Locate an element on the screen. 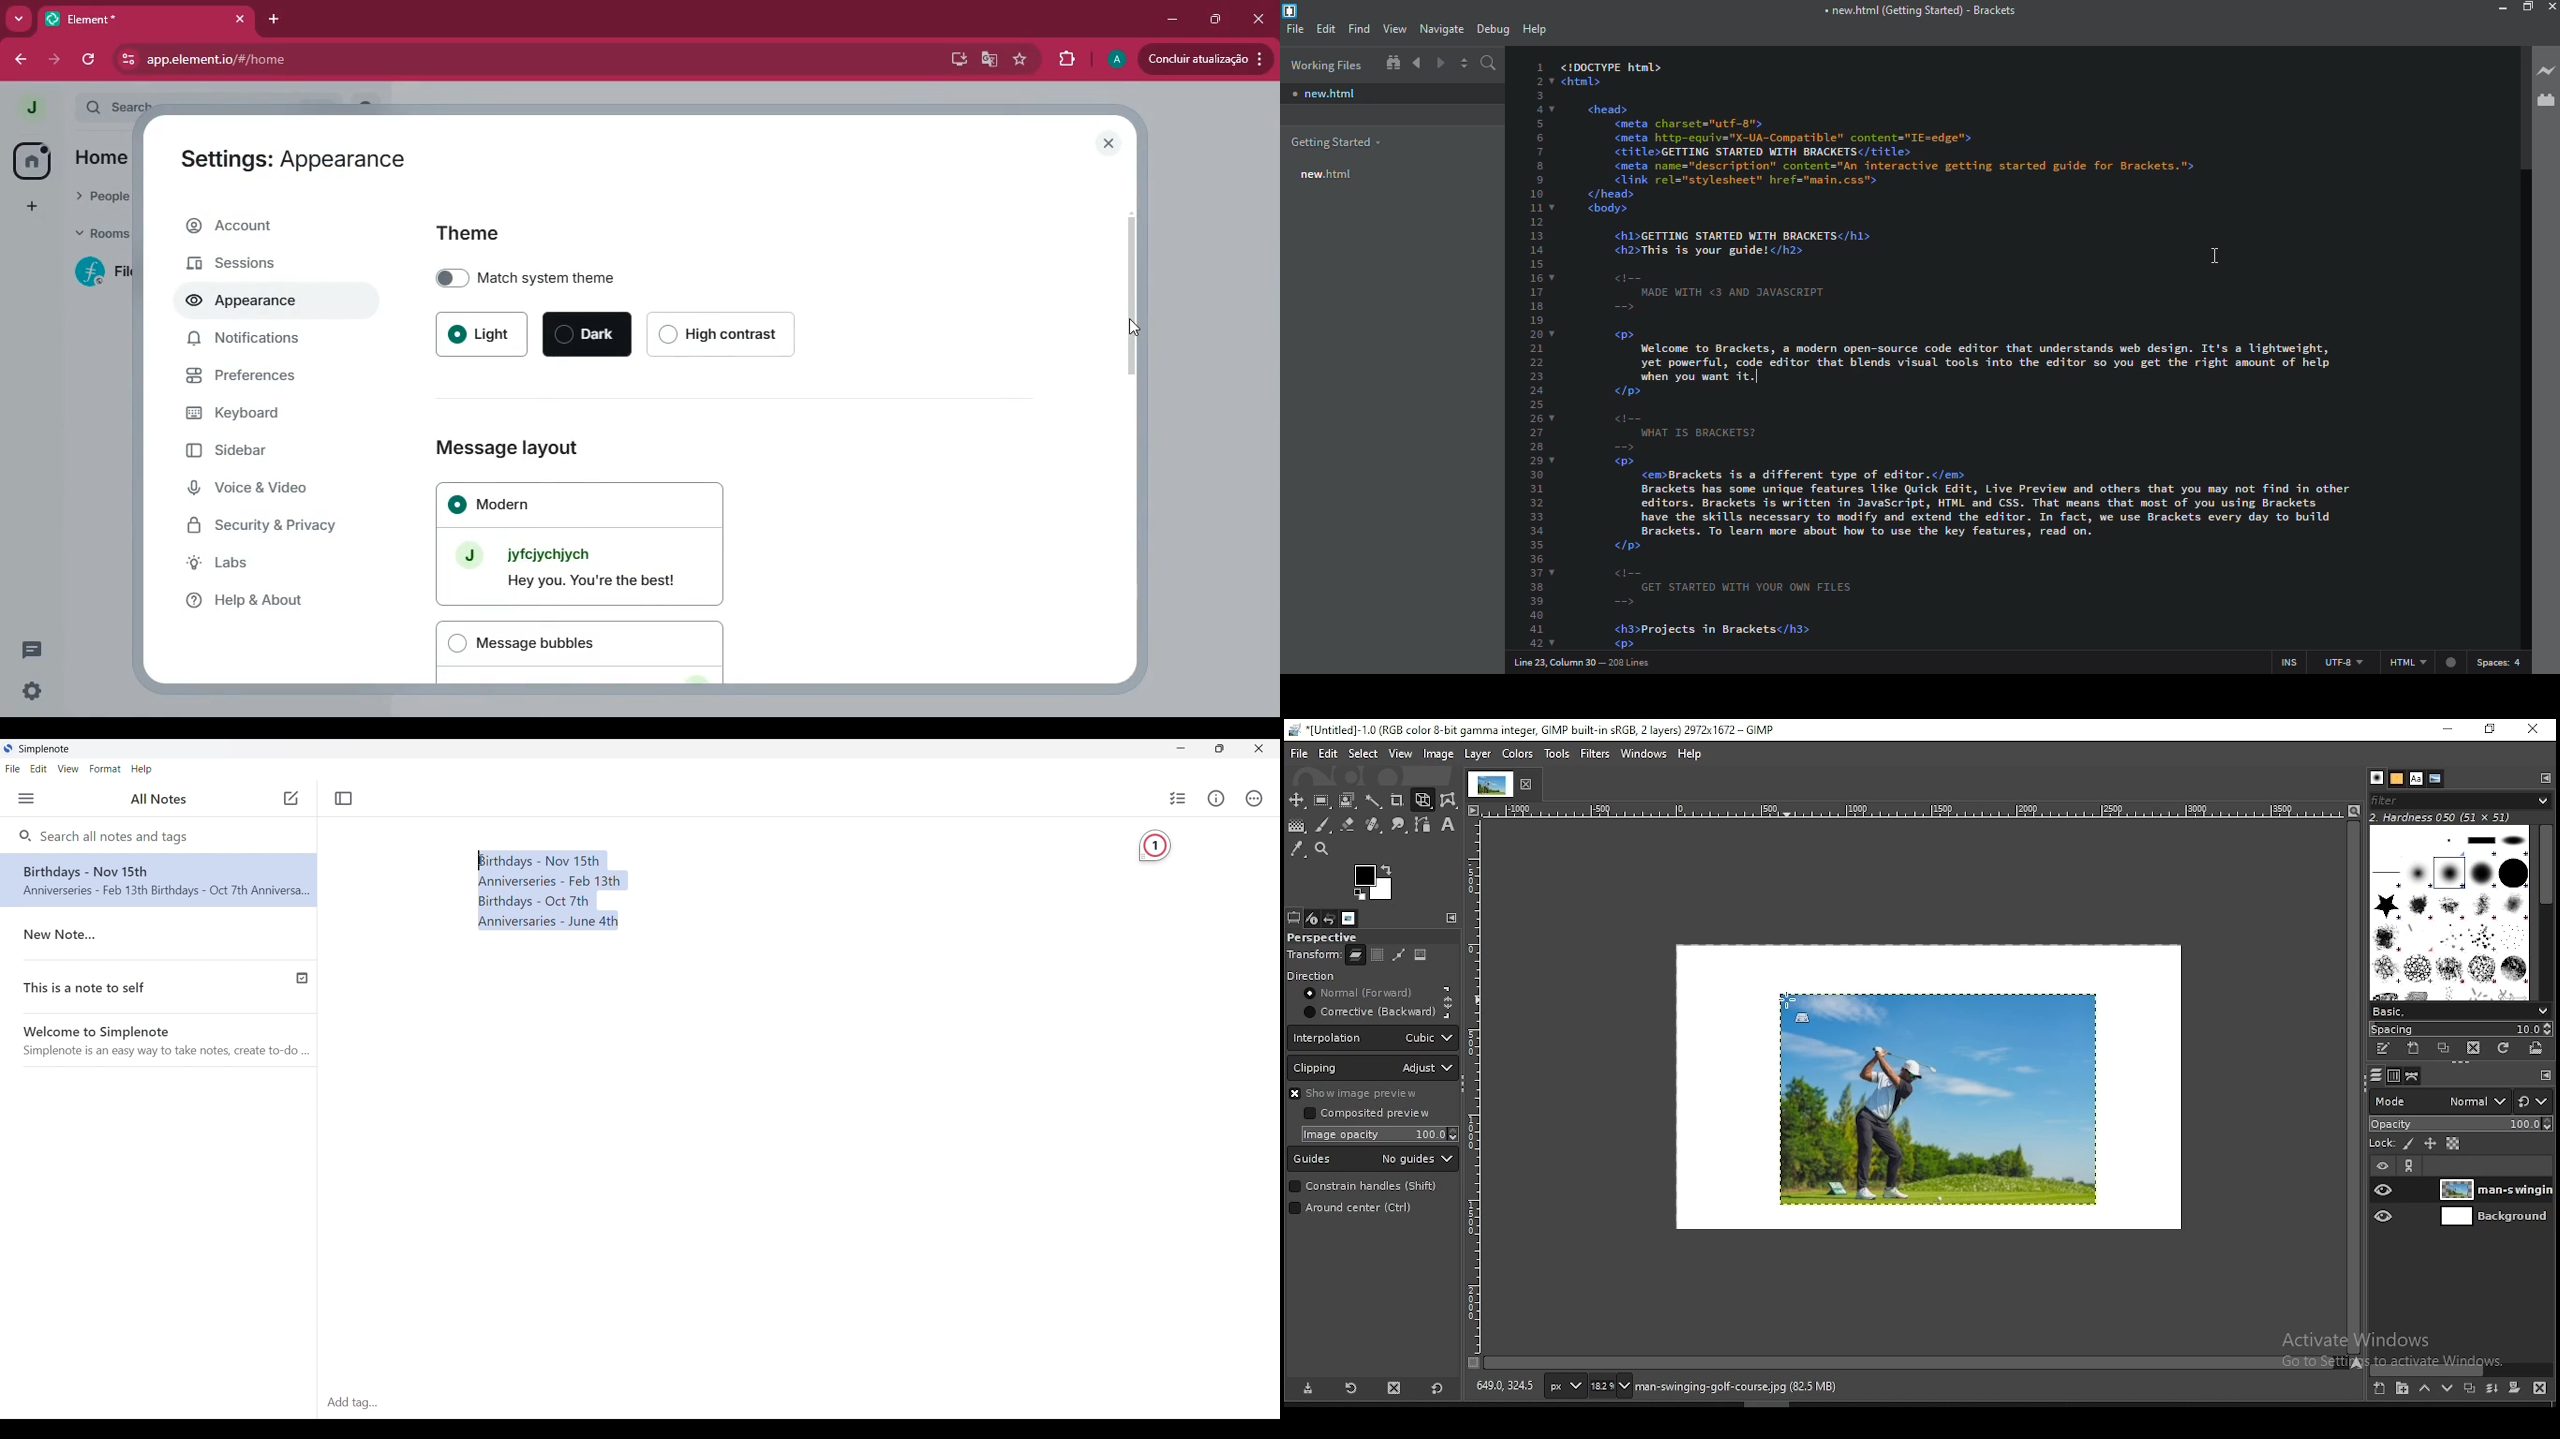 The height and width of the screenshot is (1456, 2576). message is located at coordinates (30, 650).